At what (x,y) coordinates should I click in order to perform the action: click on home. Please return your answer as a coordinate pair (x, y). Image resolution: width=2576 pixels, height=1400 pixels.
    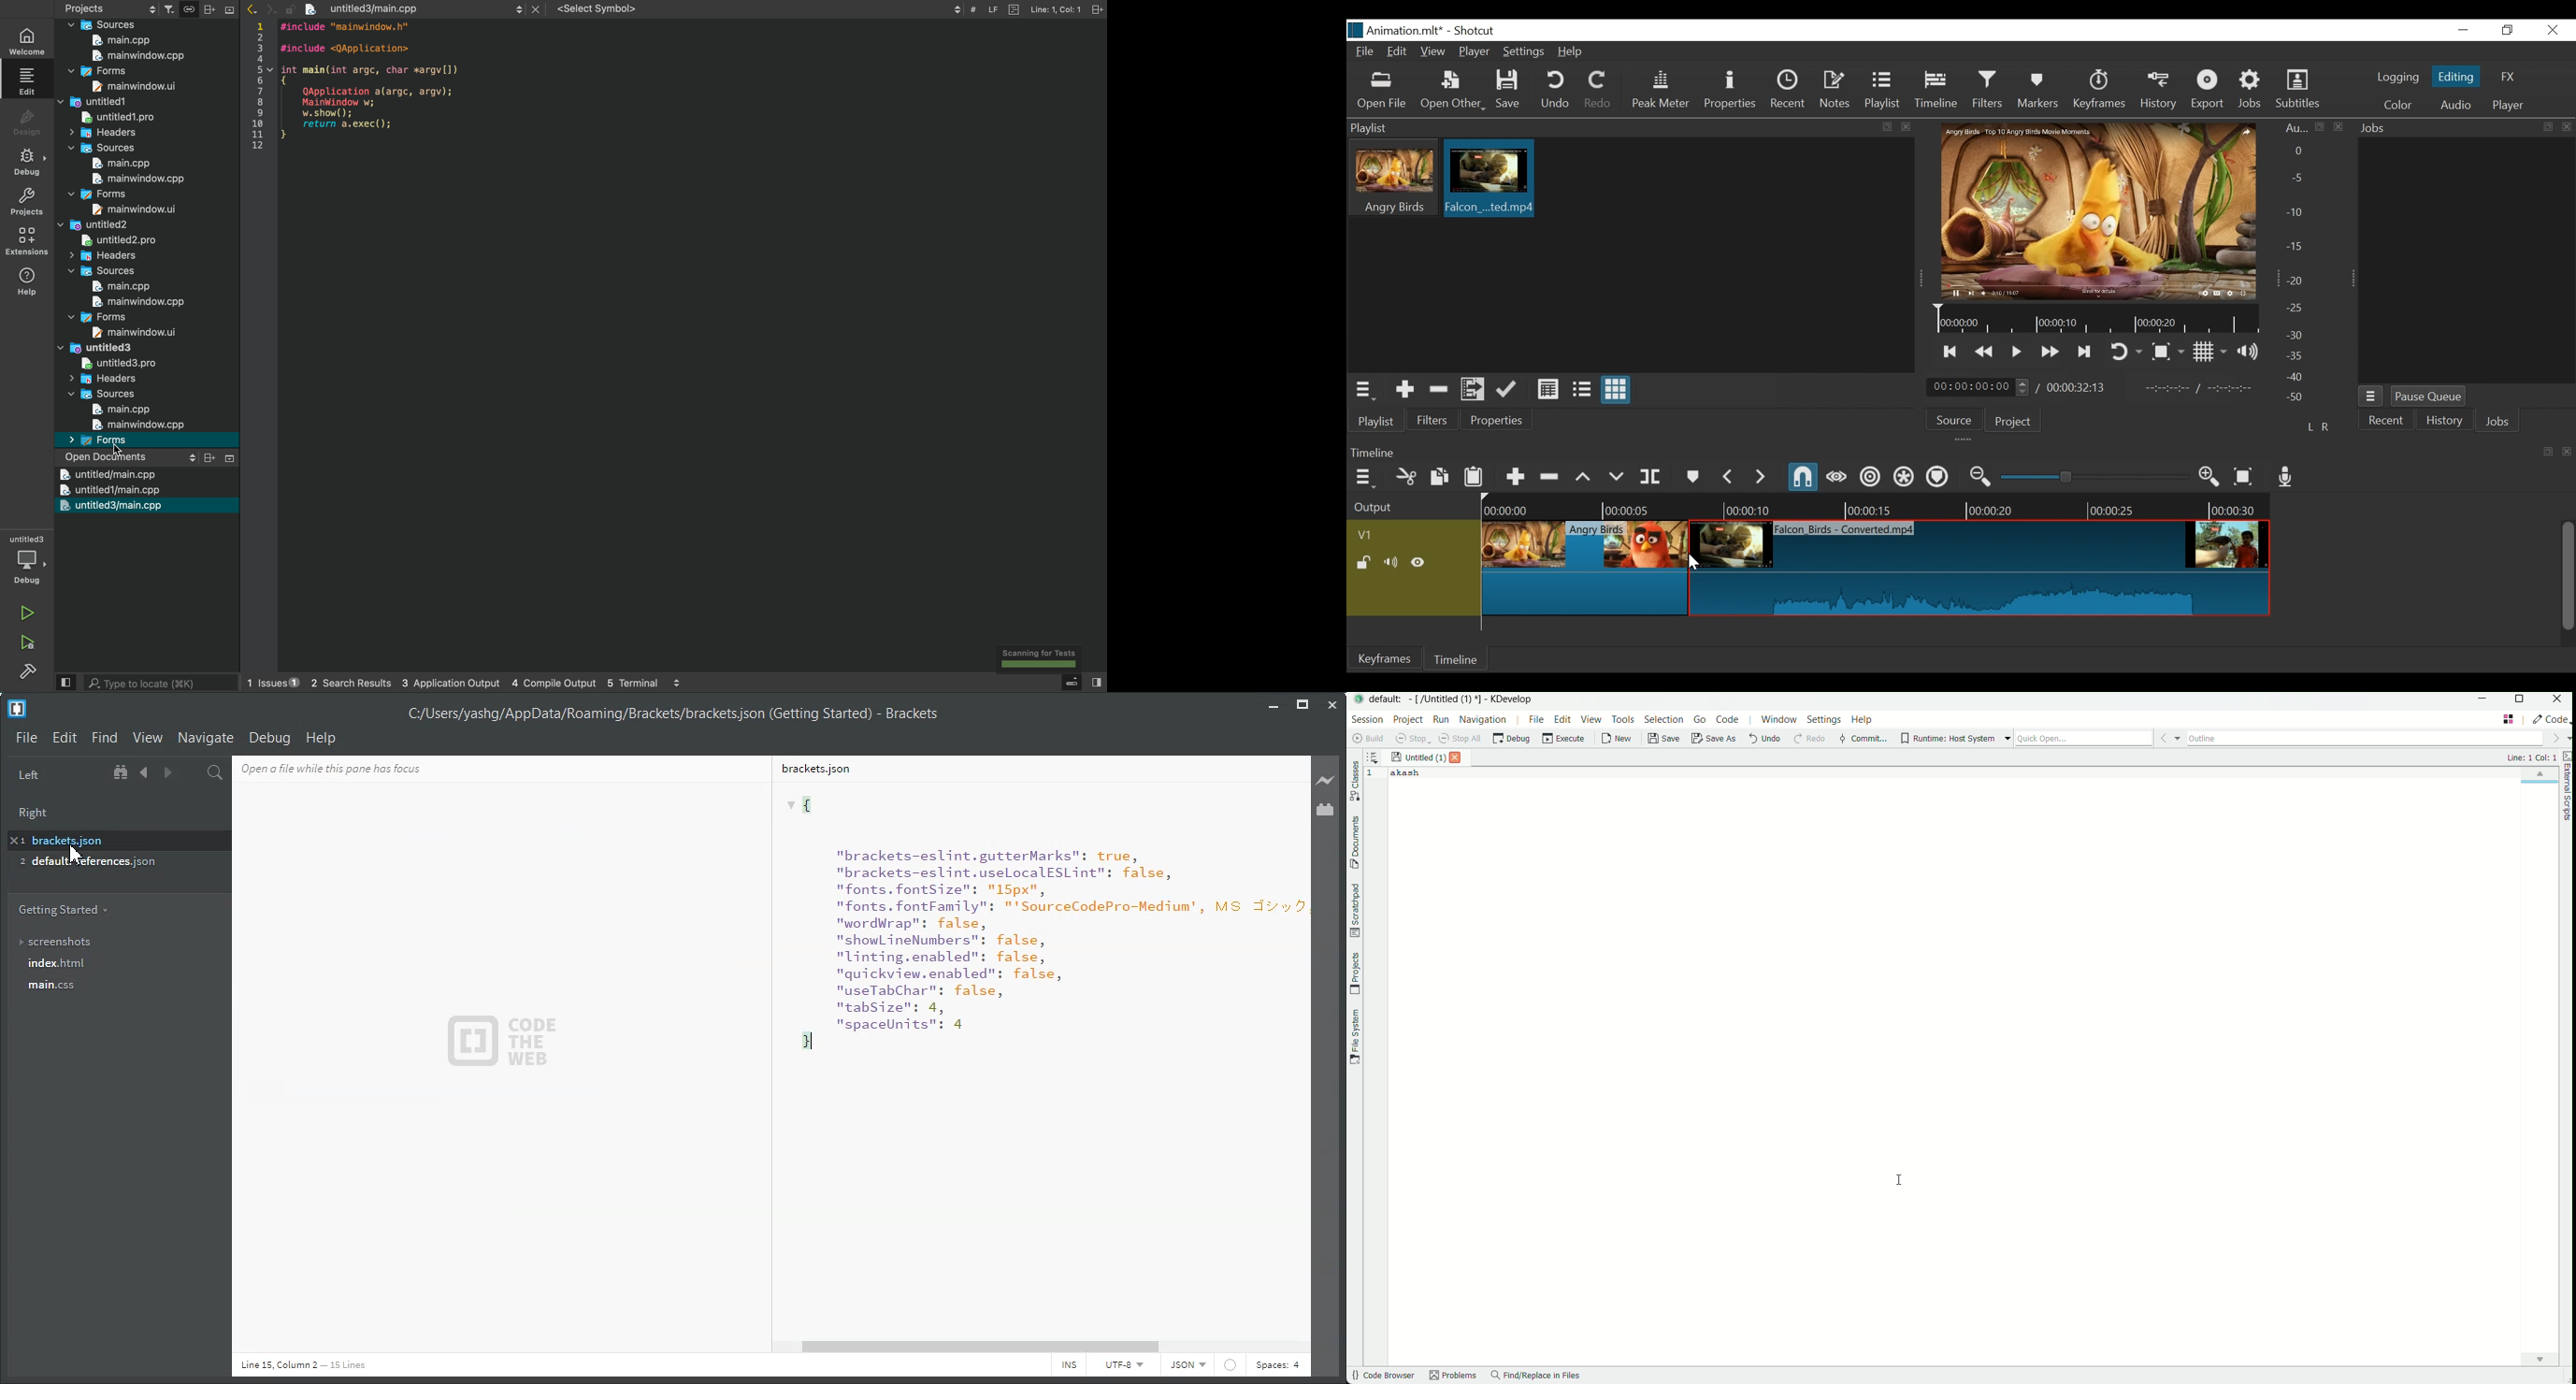
    Looking at the image, I should click on (29, 41).